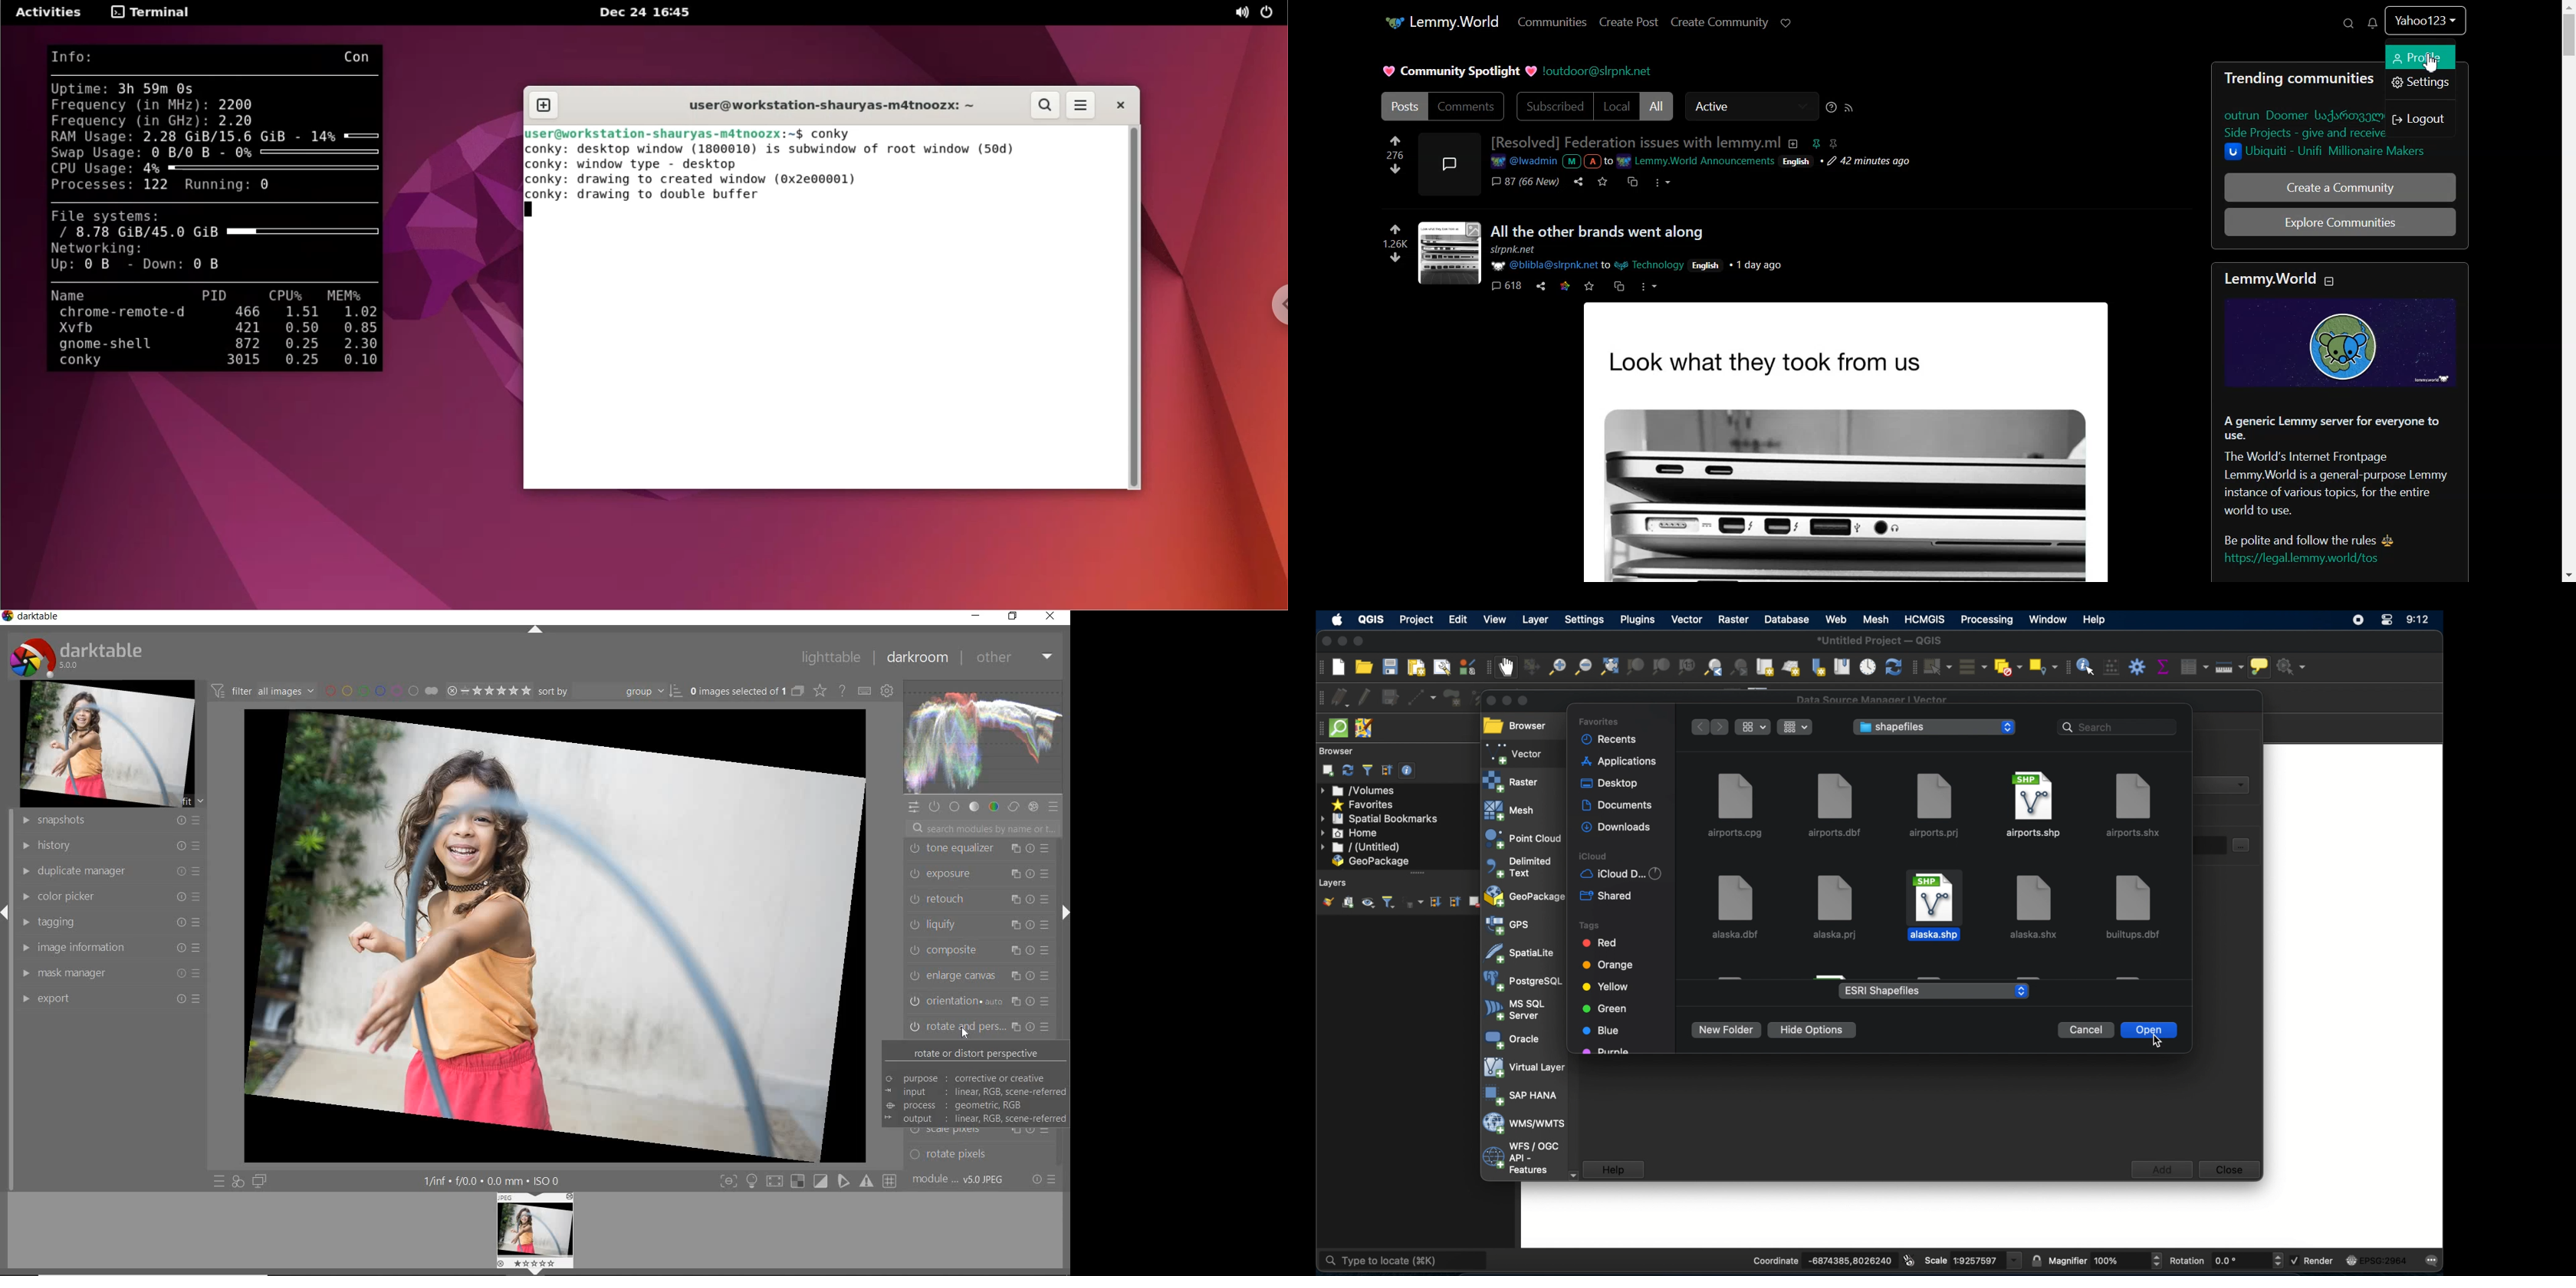  What do you see at coordinates (1818, 666) in the screenshot?
I see `new spatial bookmarks` at bounding box center [1818, 666].